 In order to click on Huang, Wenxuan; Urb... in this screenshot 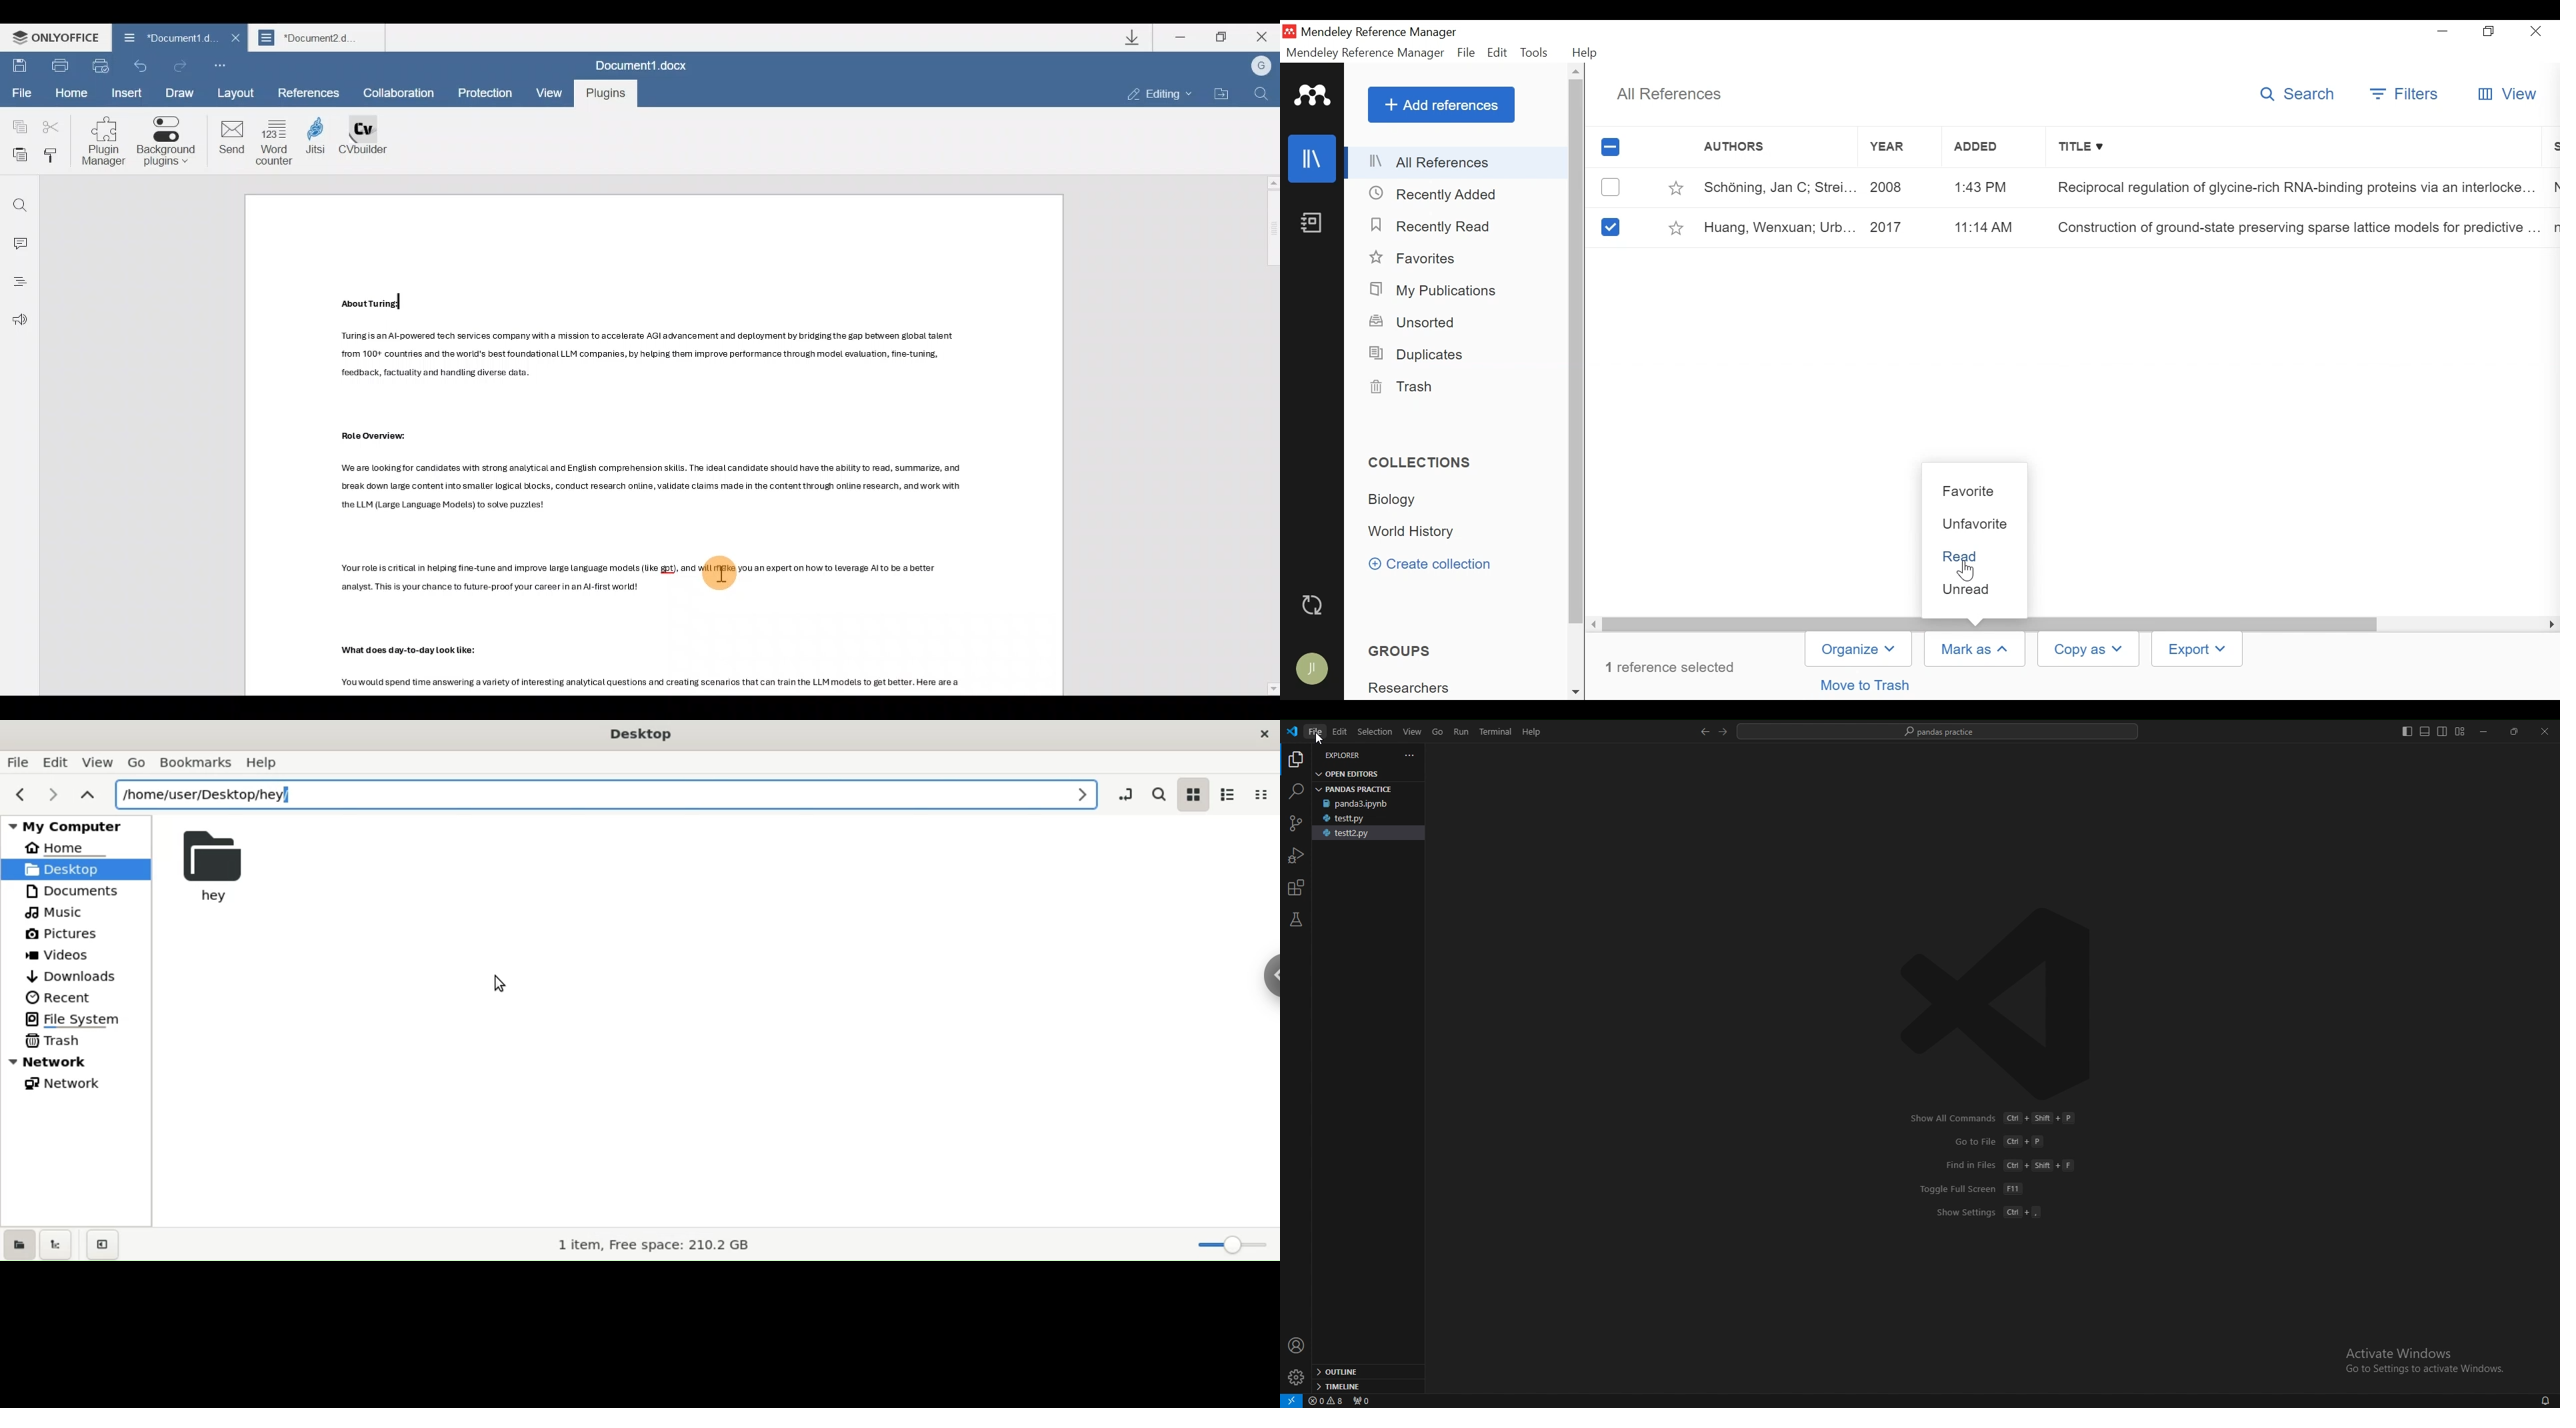, I will do `click(1781, 229)`.